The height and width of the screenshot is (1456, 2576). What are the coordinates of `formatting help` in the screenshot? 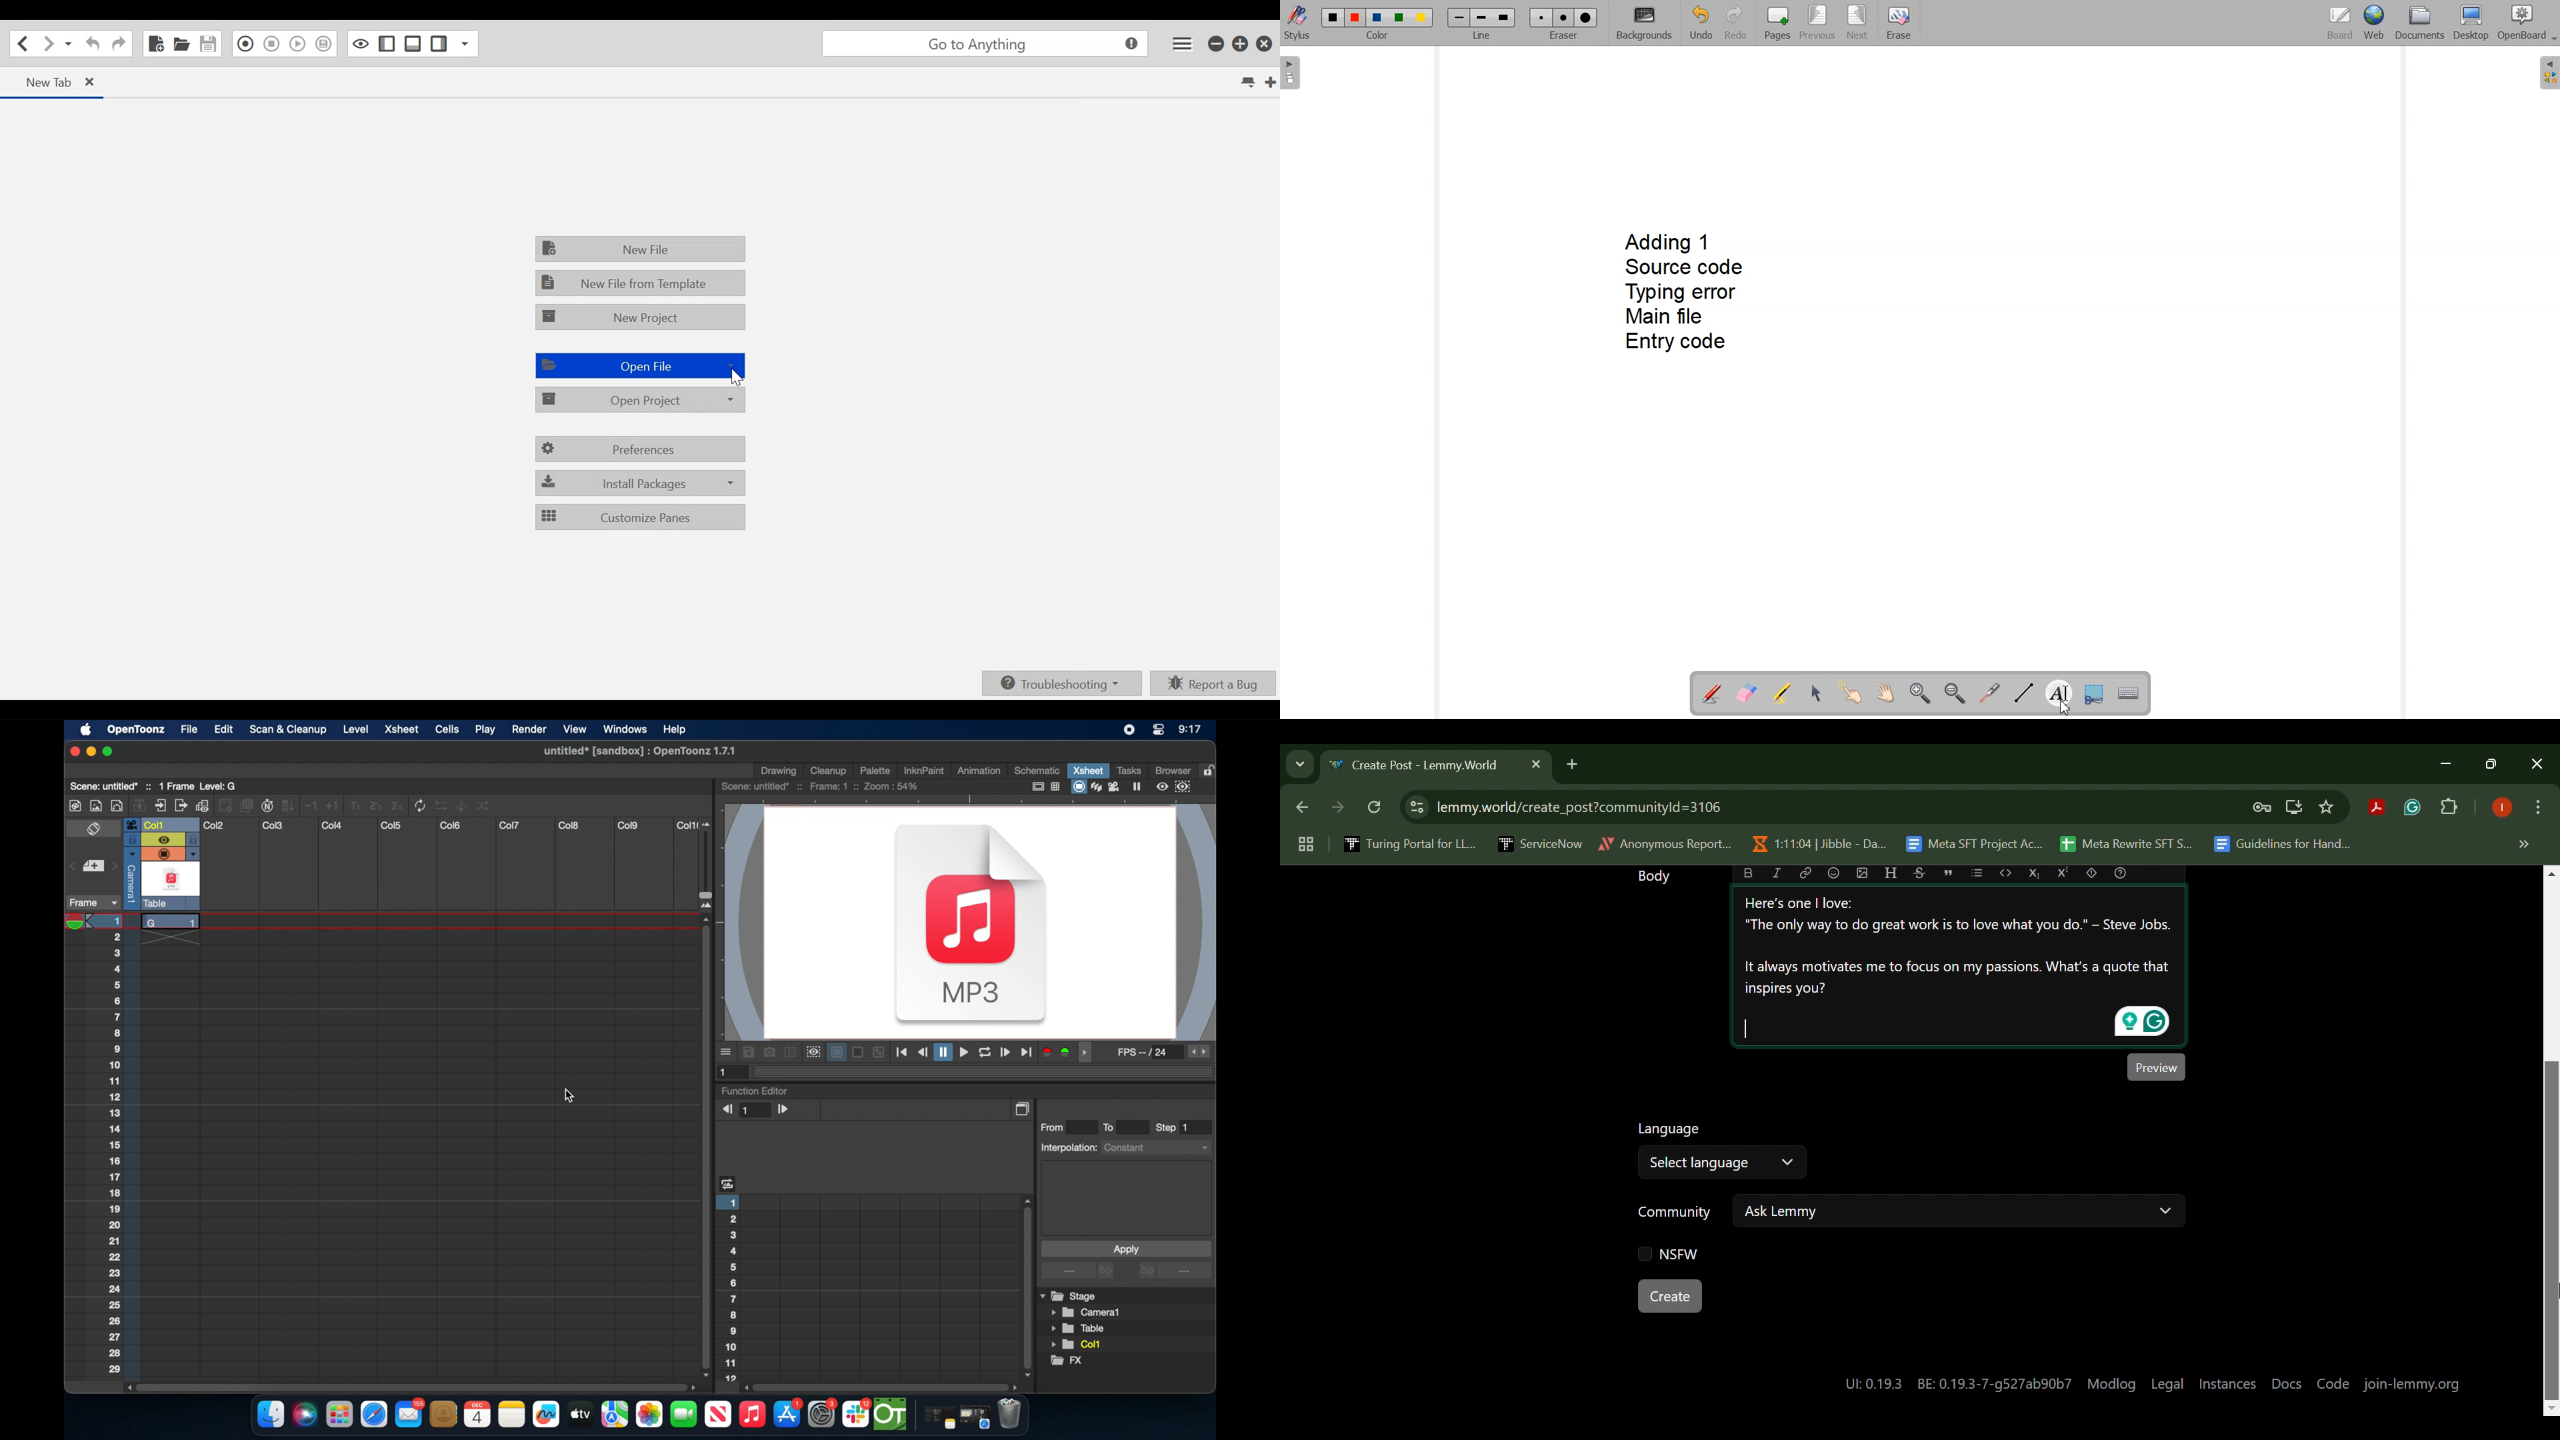 It's located at (2119, 873).